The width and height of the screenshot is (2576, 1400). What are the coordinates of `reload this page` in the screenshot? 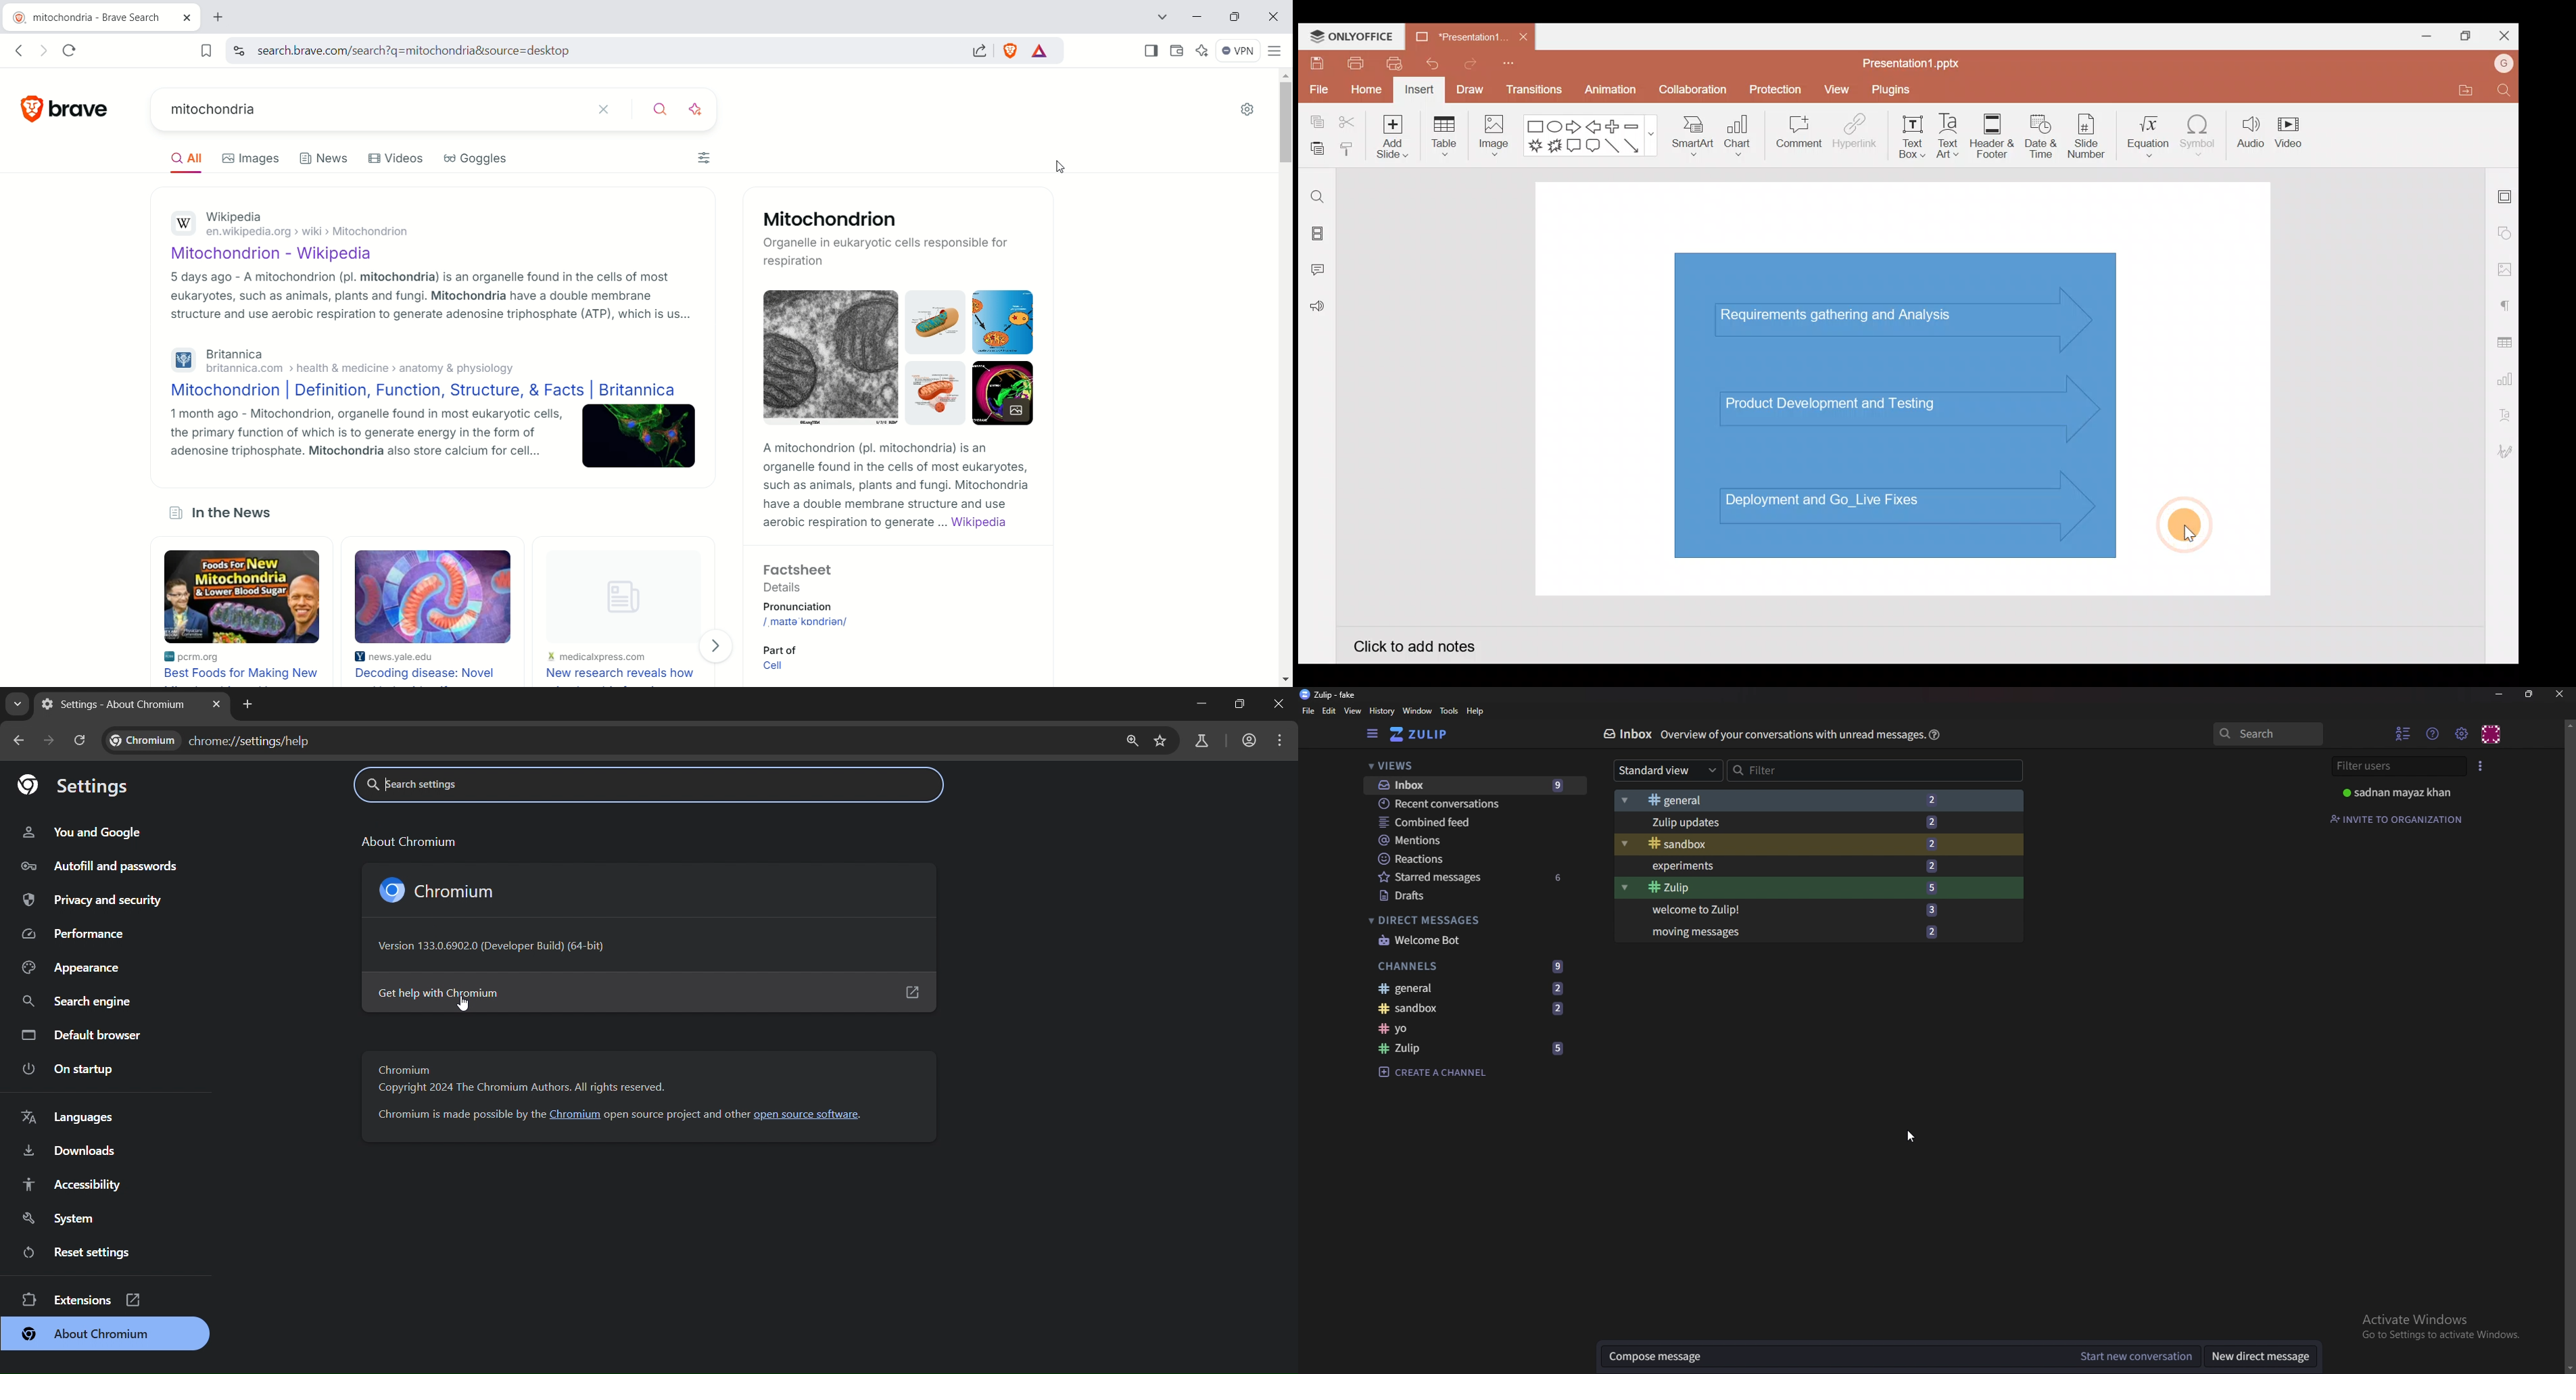 It's located at (66, 51).